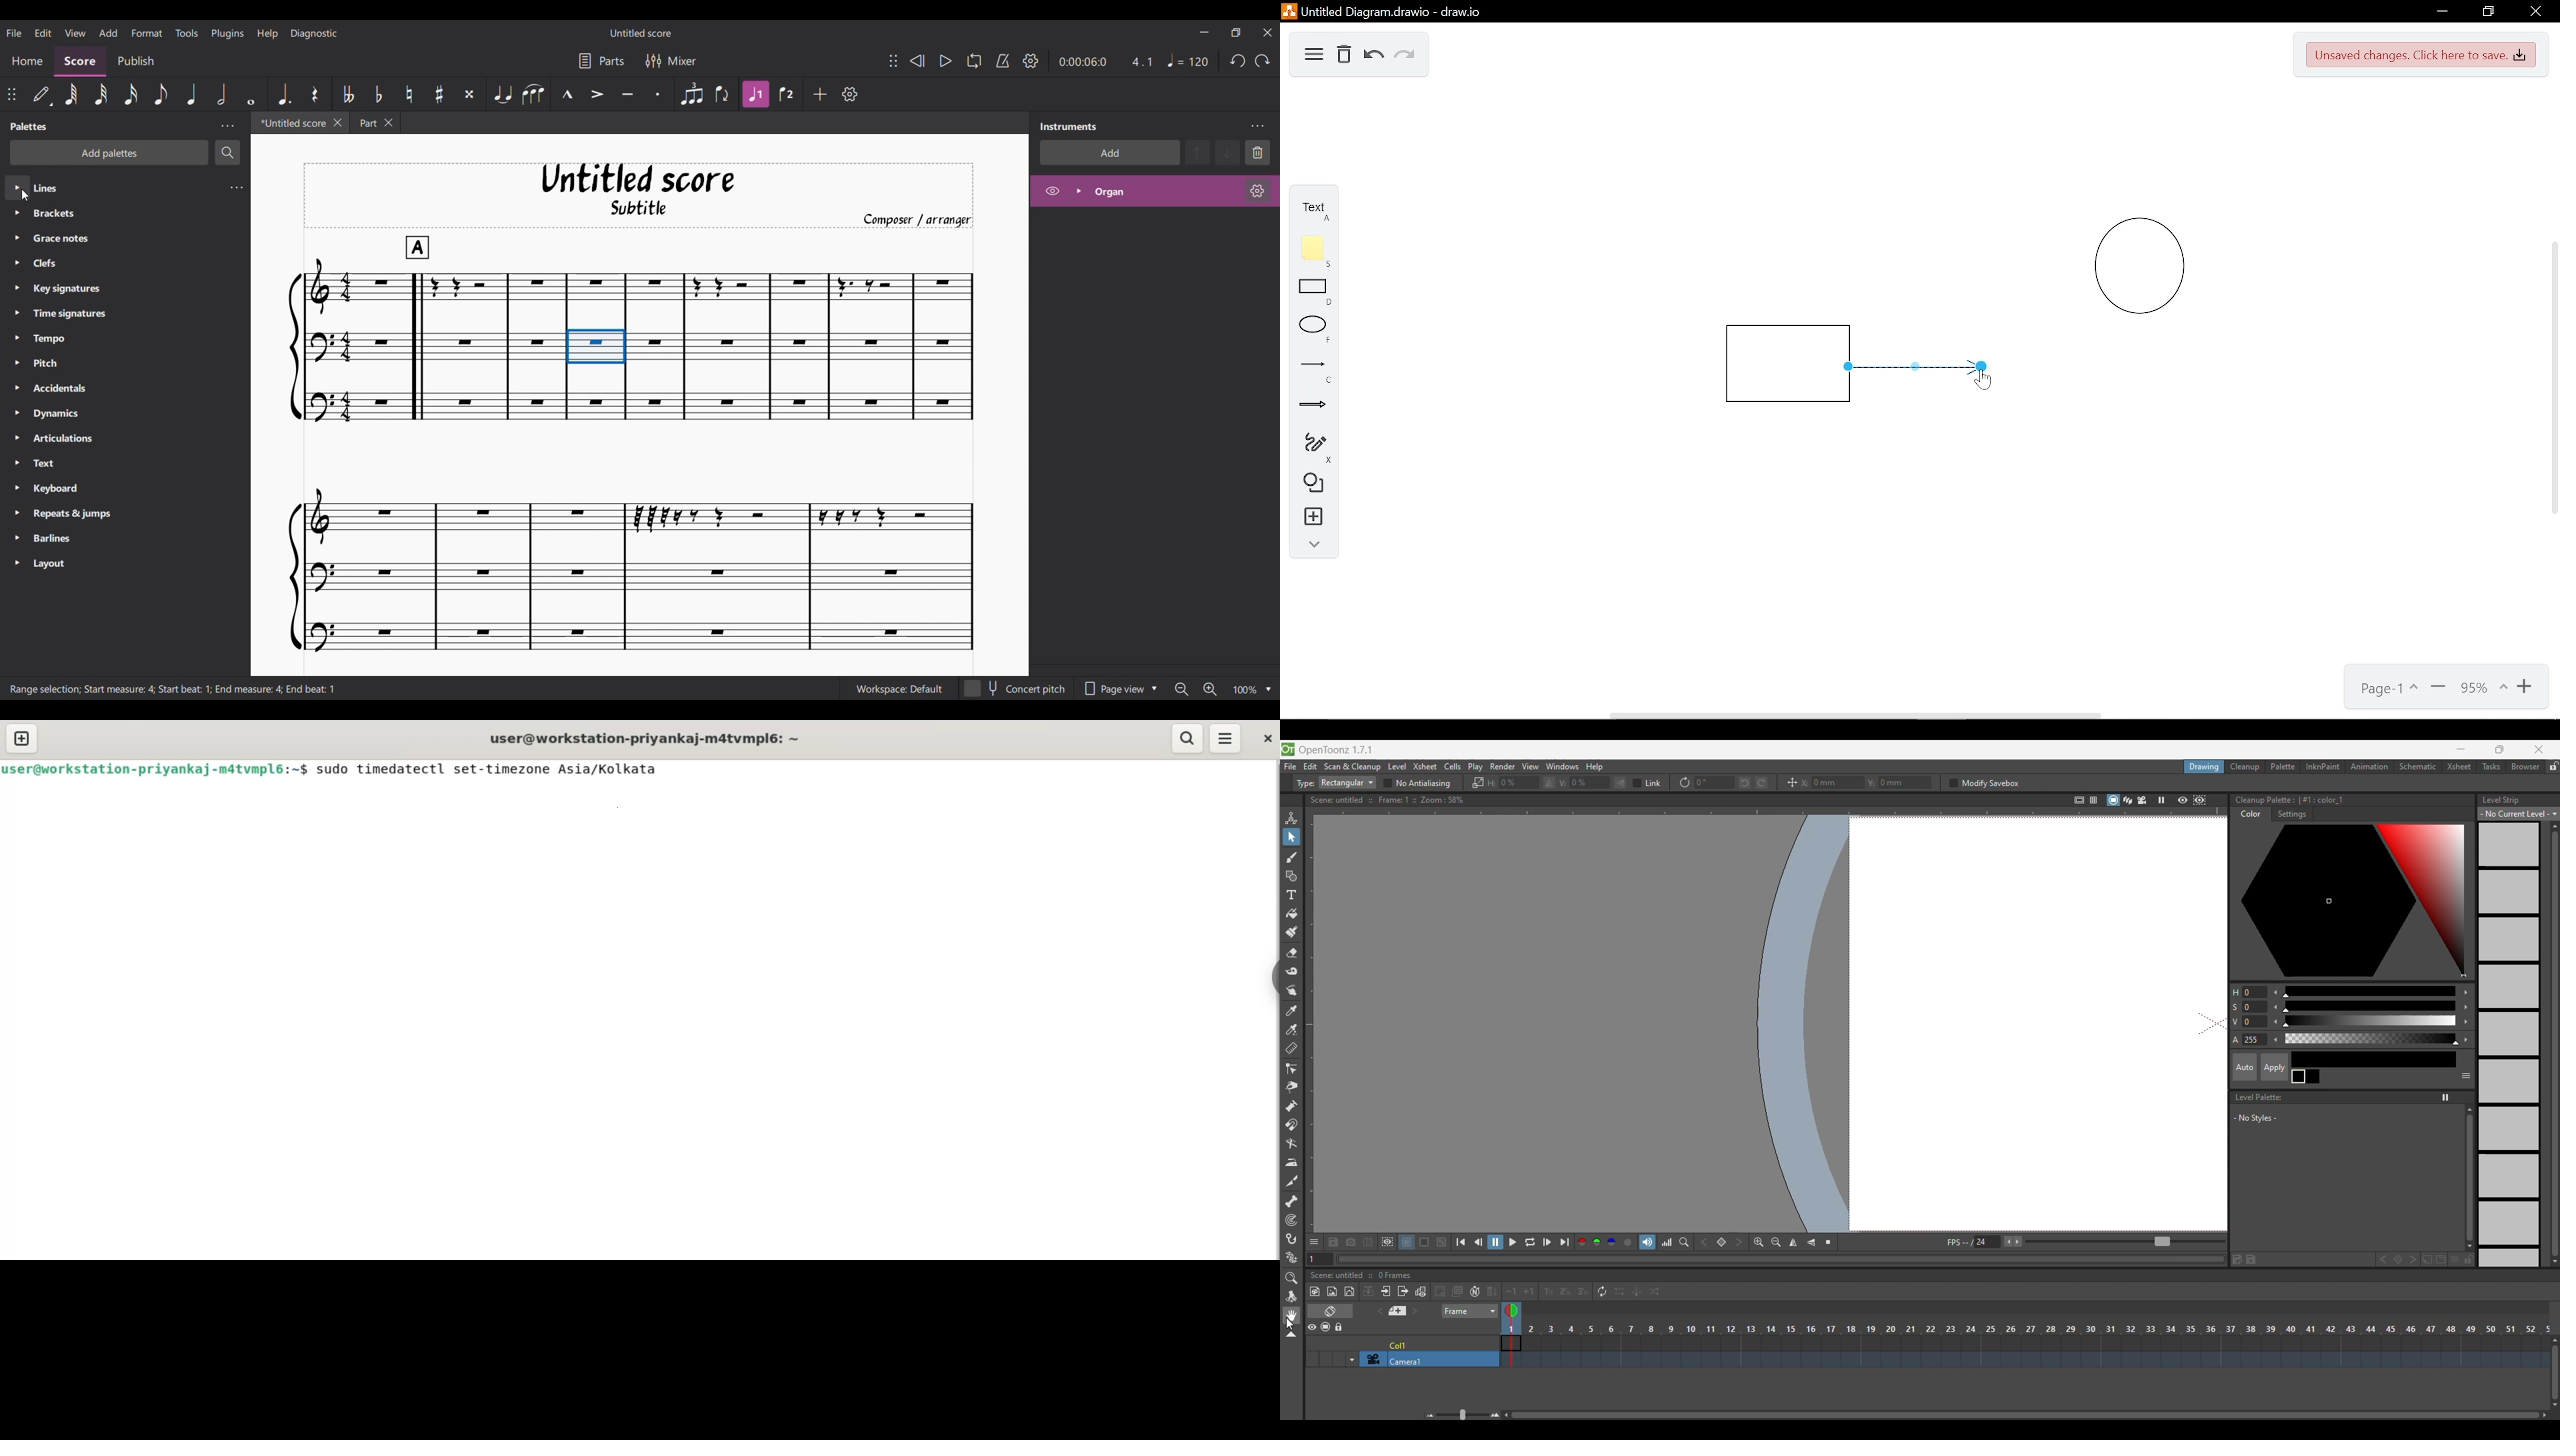 This screenshot has width=2576, height=1456. What do you see at coordinates (2128, 800) in the screenshot?
I see `3D view` at bounding box center [2128, 800].